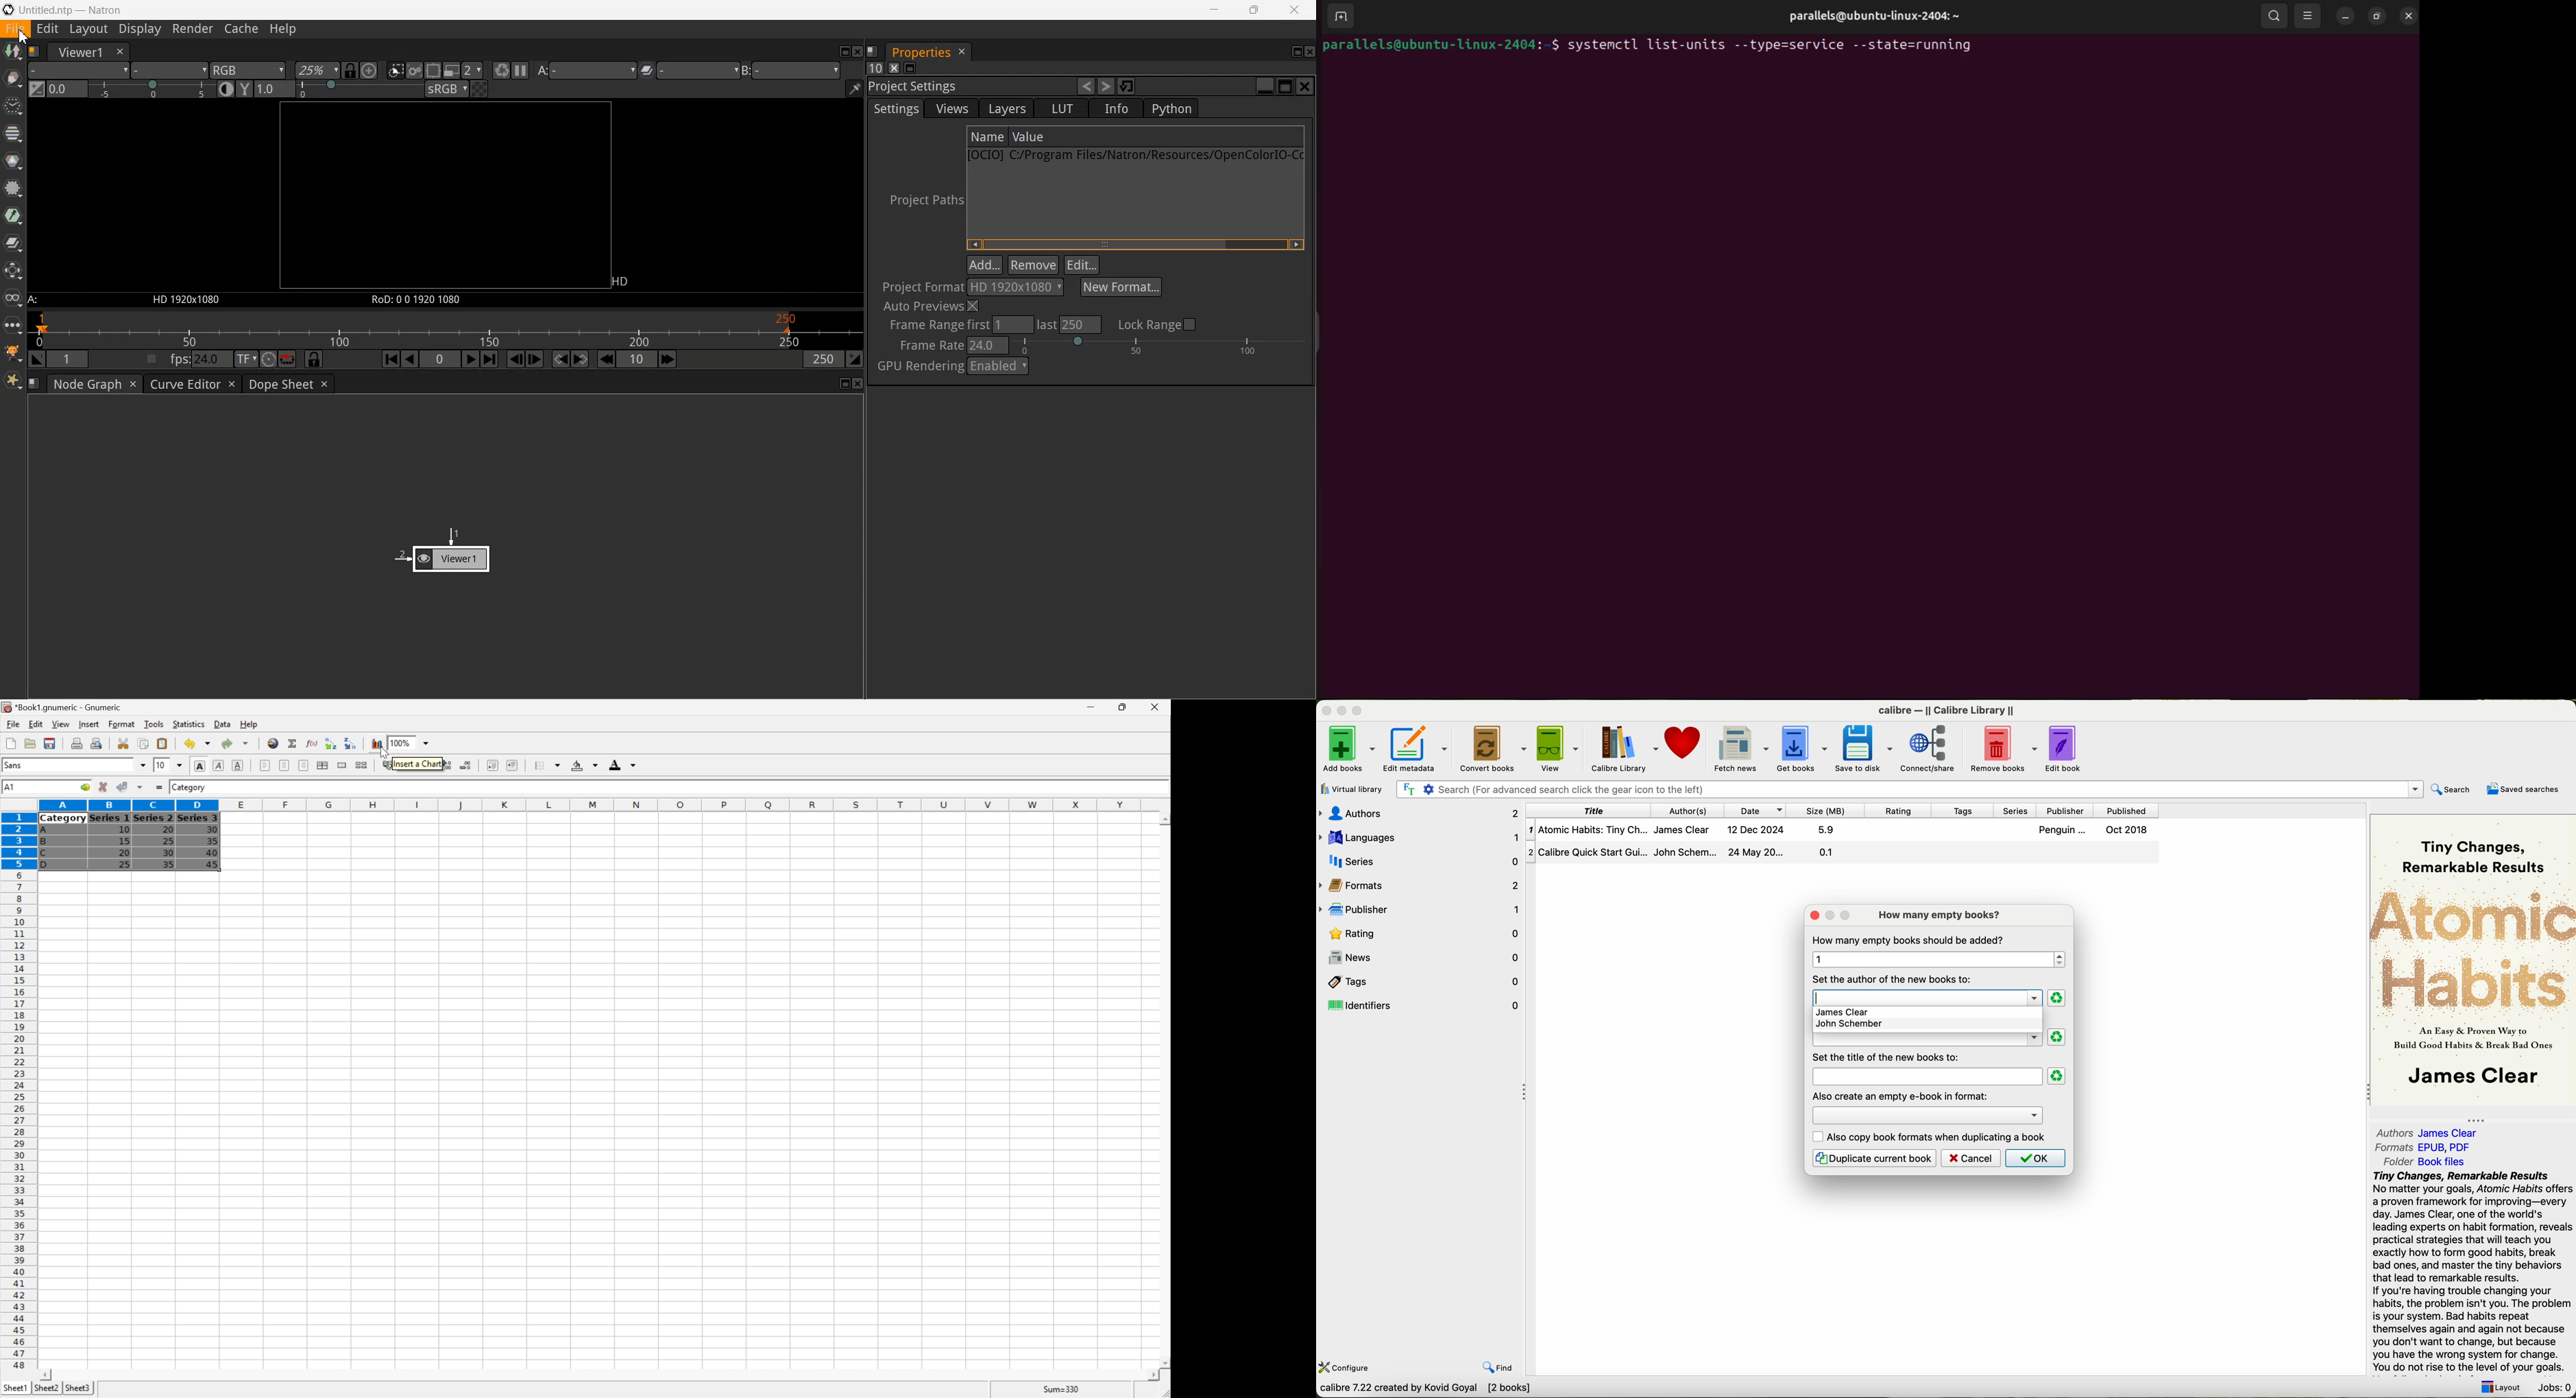 The width and height of the screenshot is (2576, 1400). I want to click on convert books, so click(1491, 747).